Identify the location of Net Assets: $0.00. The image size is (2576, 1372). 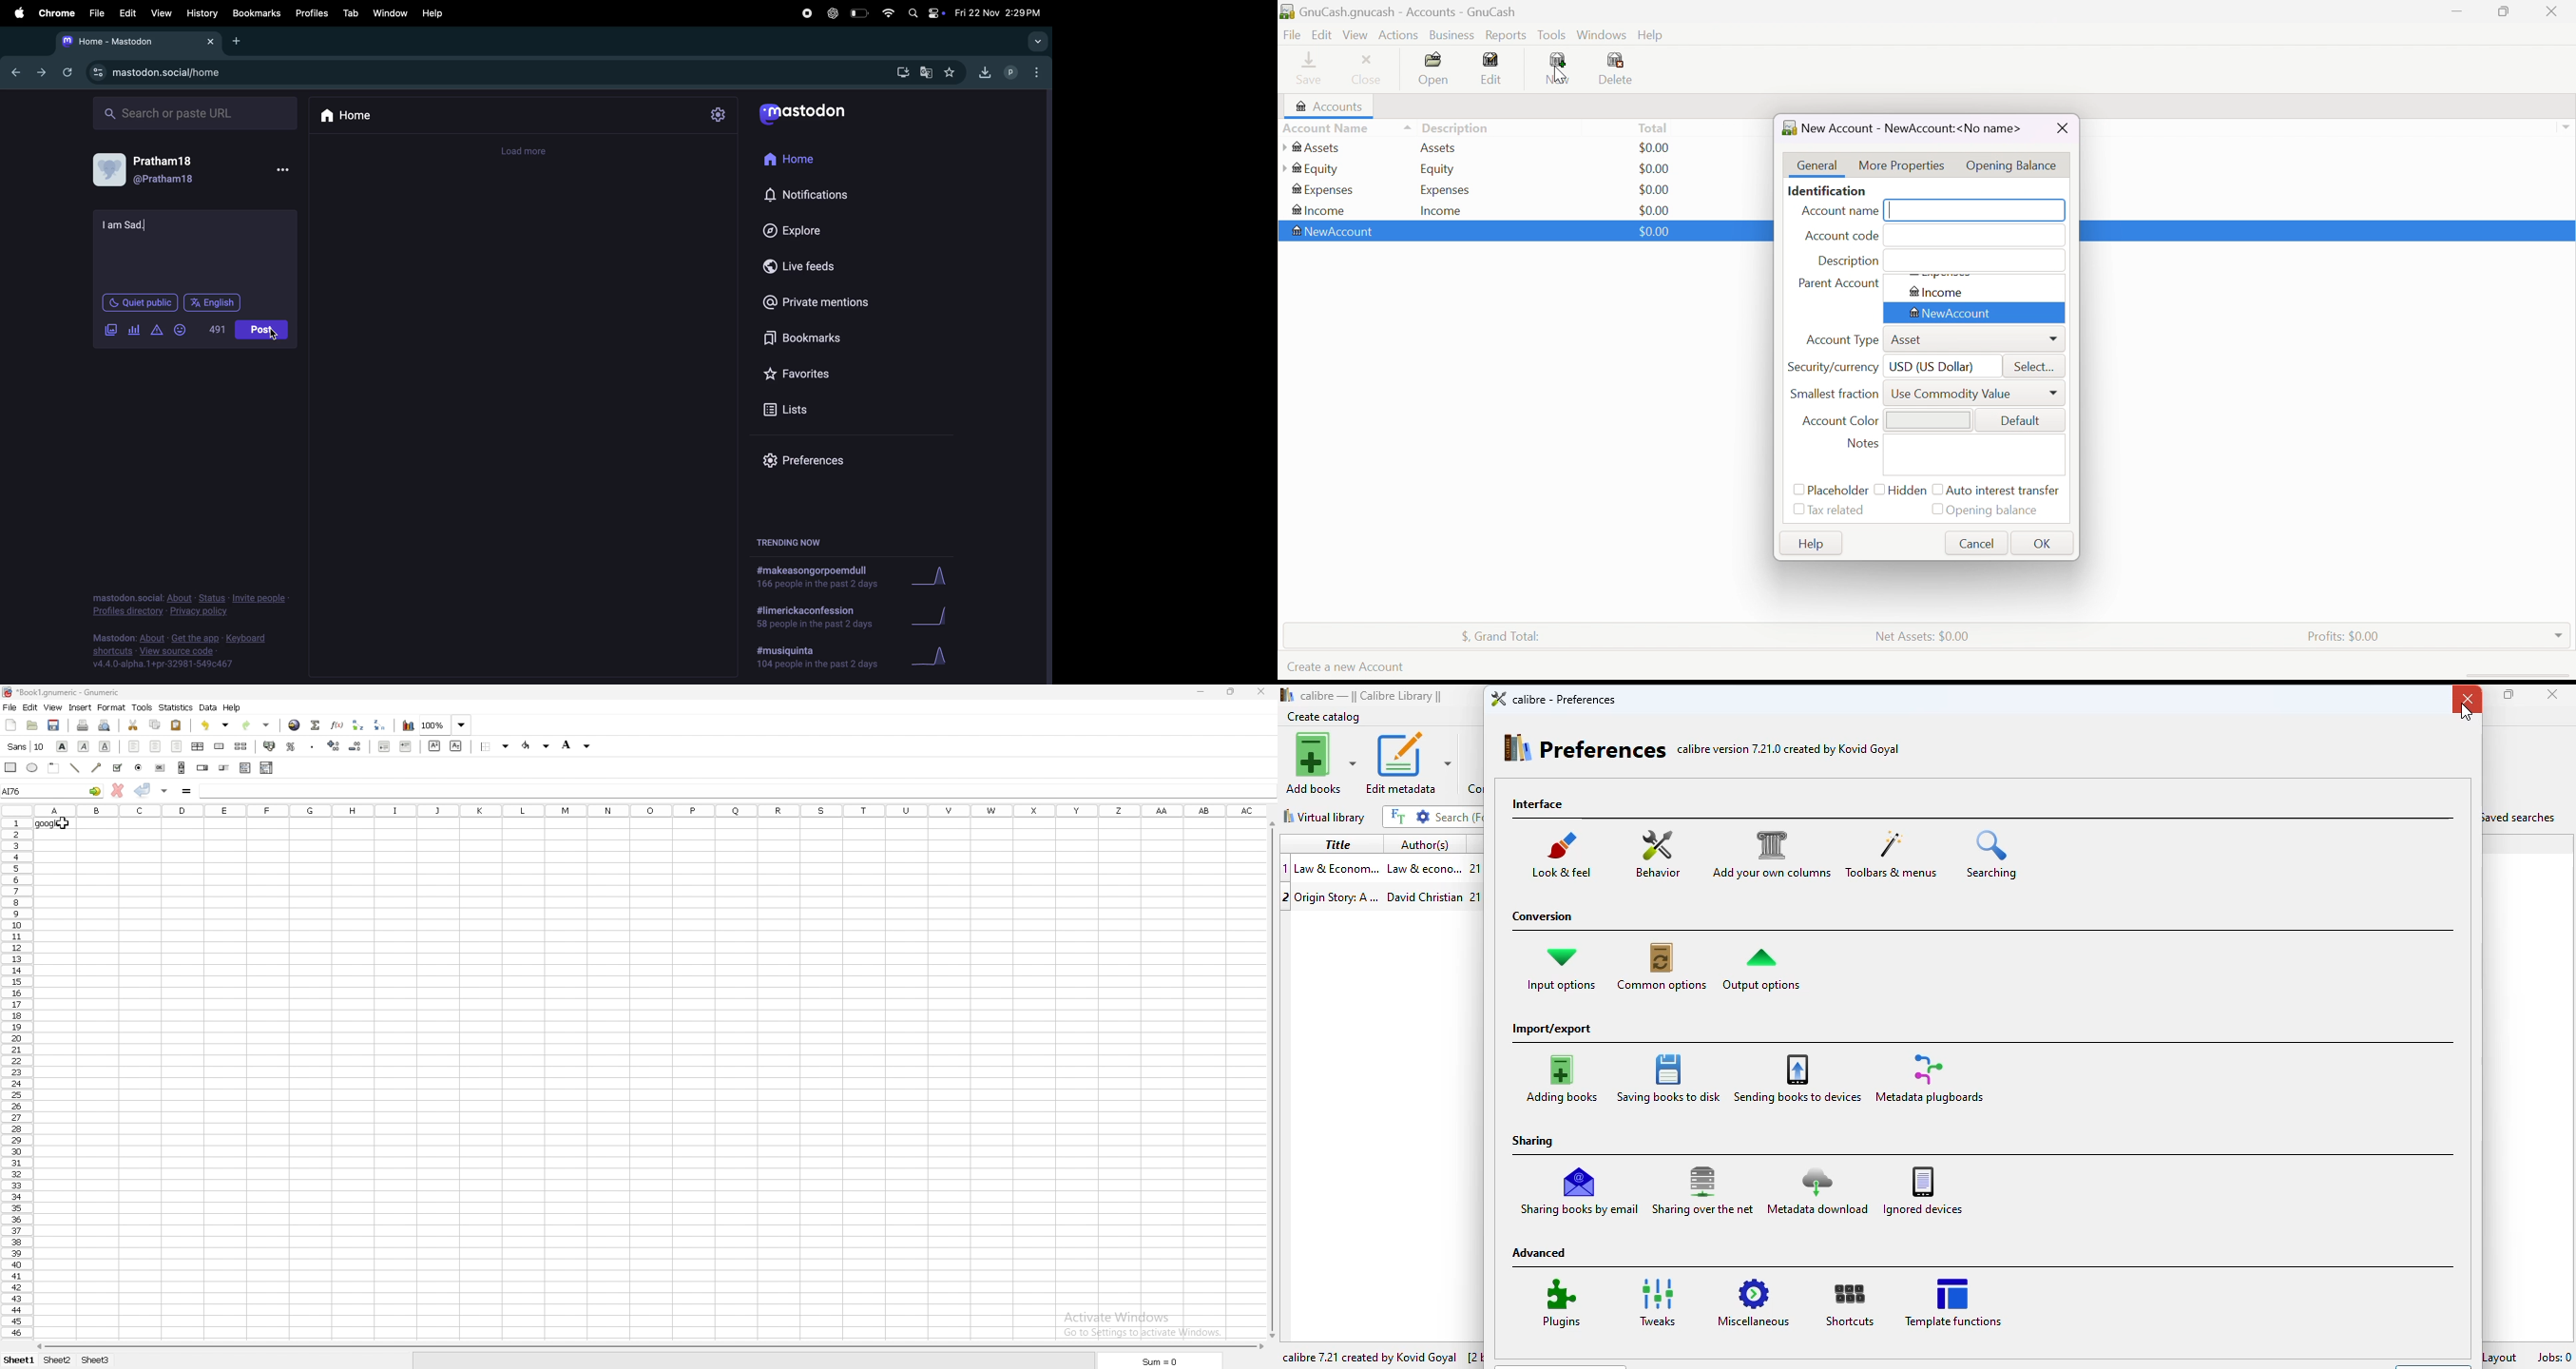
(1924, 638).